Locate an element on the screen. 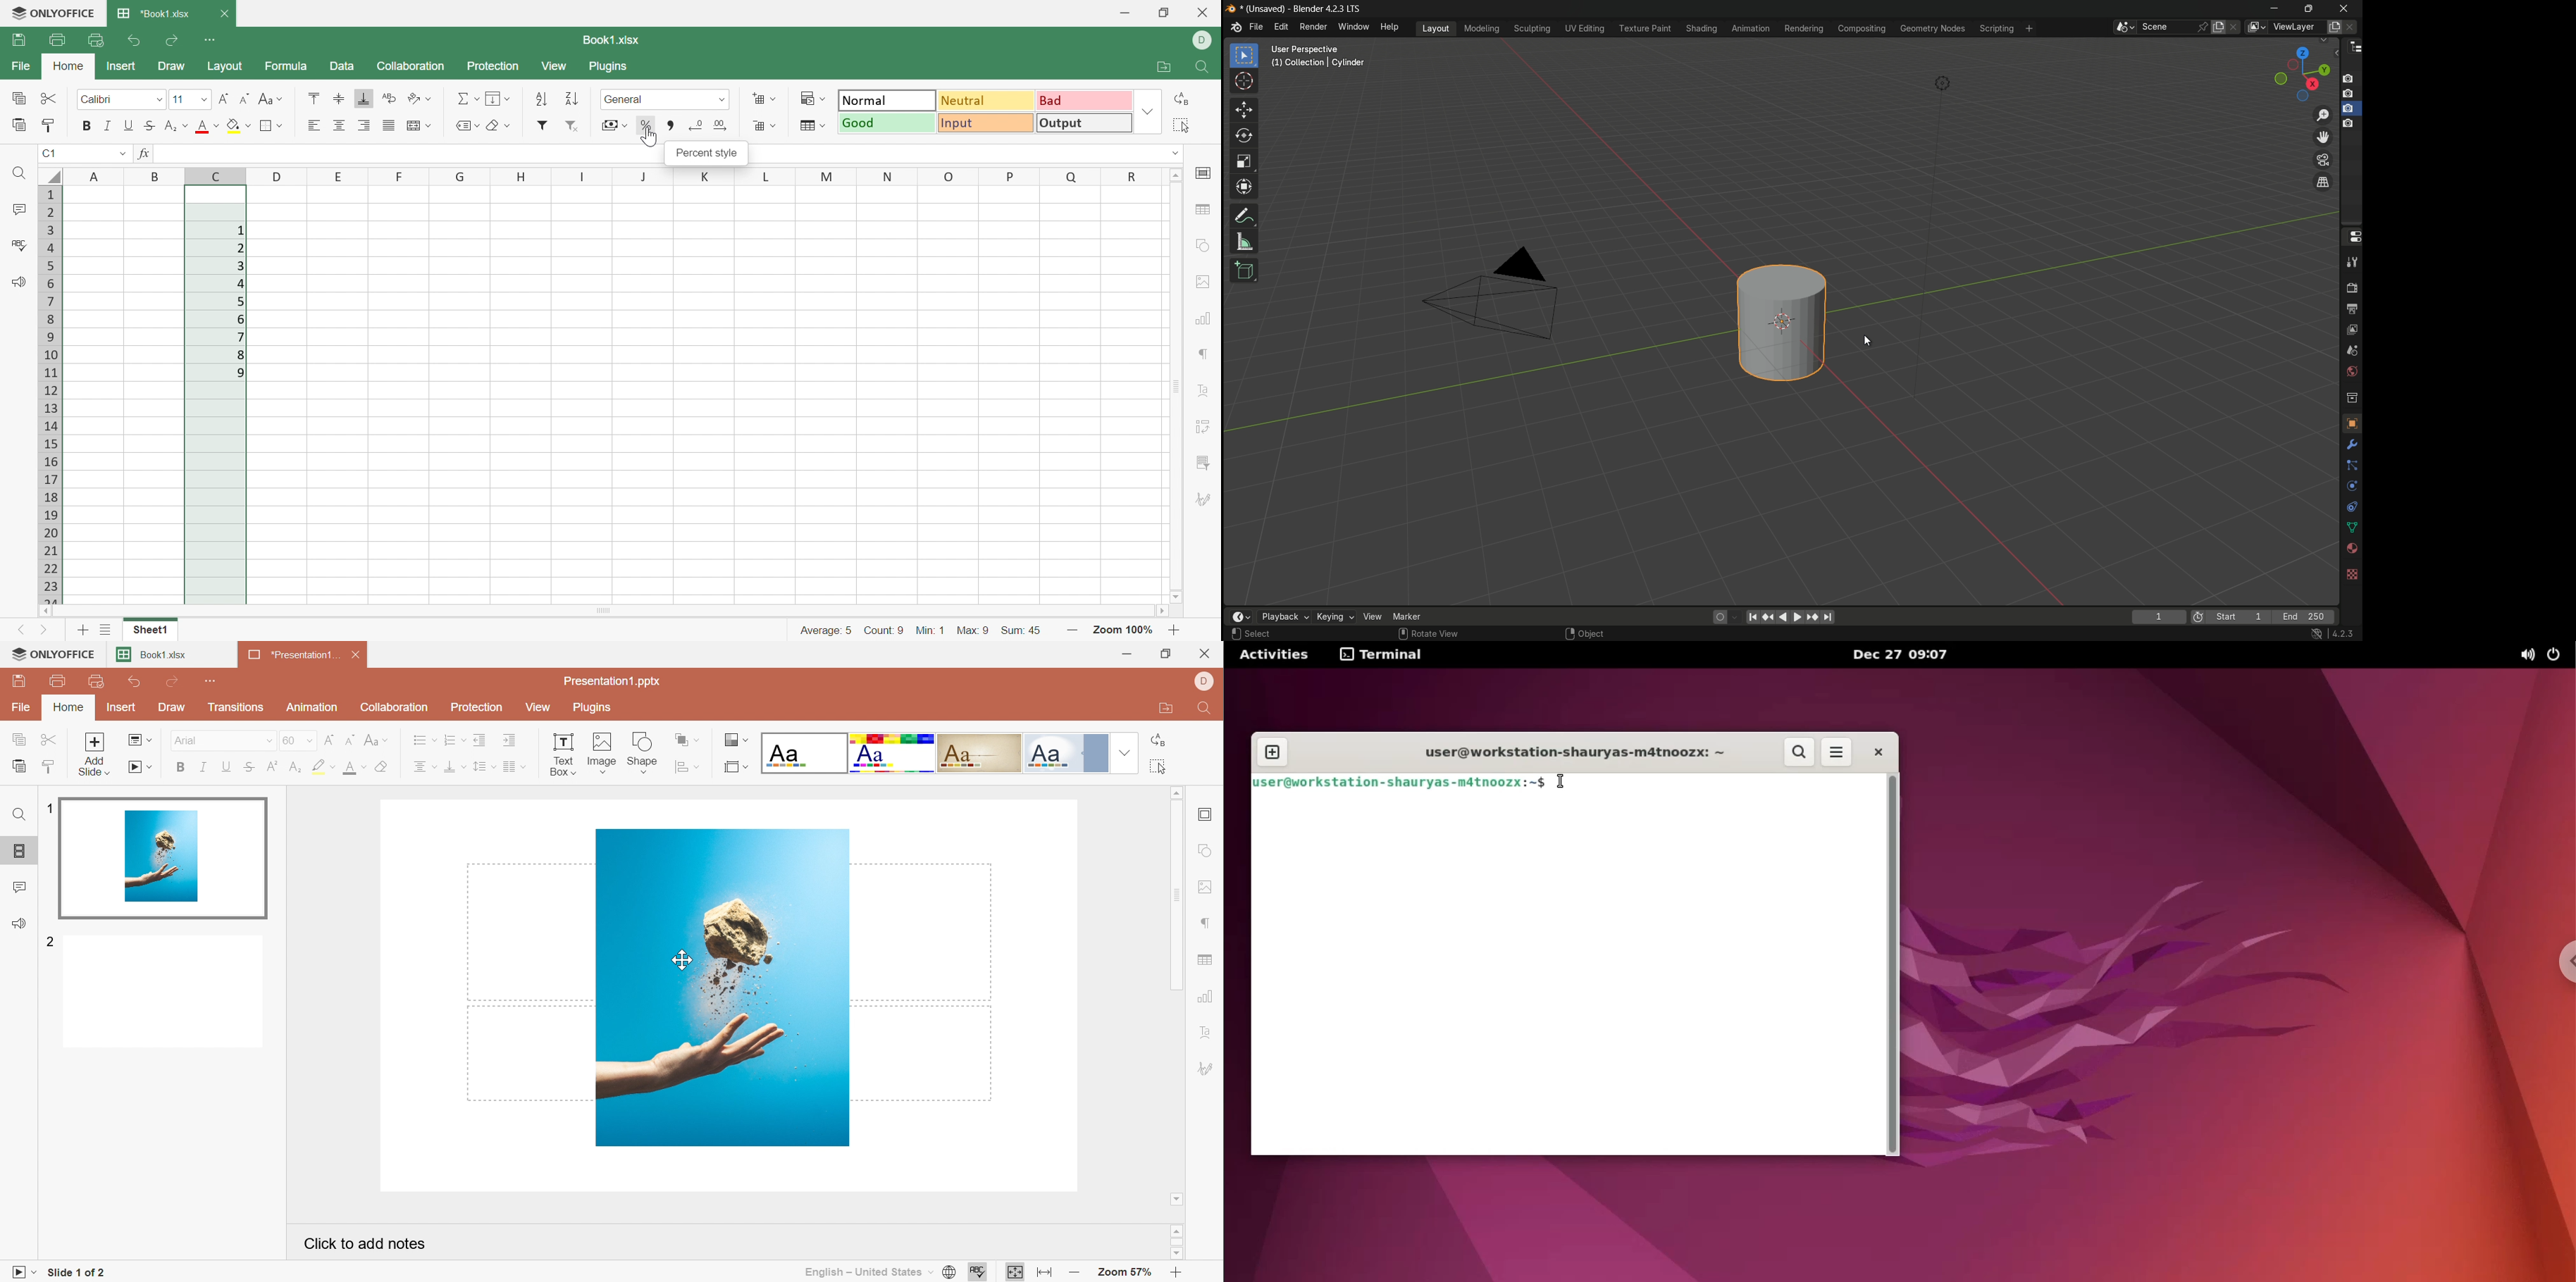 The width and height of the screenshot is (2576, 1288). window menu is located at coordinates (1354, 28).